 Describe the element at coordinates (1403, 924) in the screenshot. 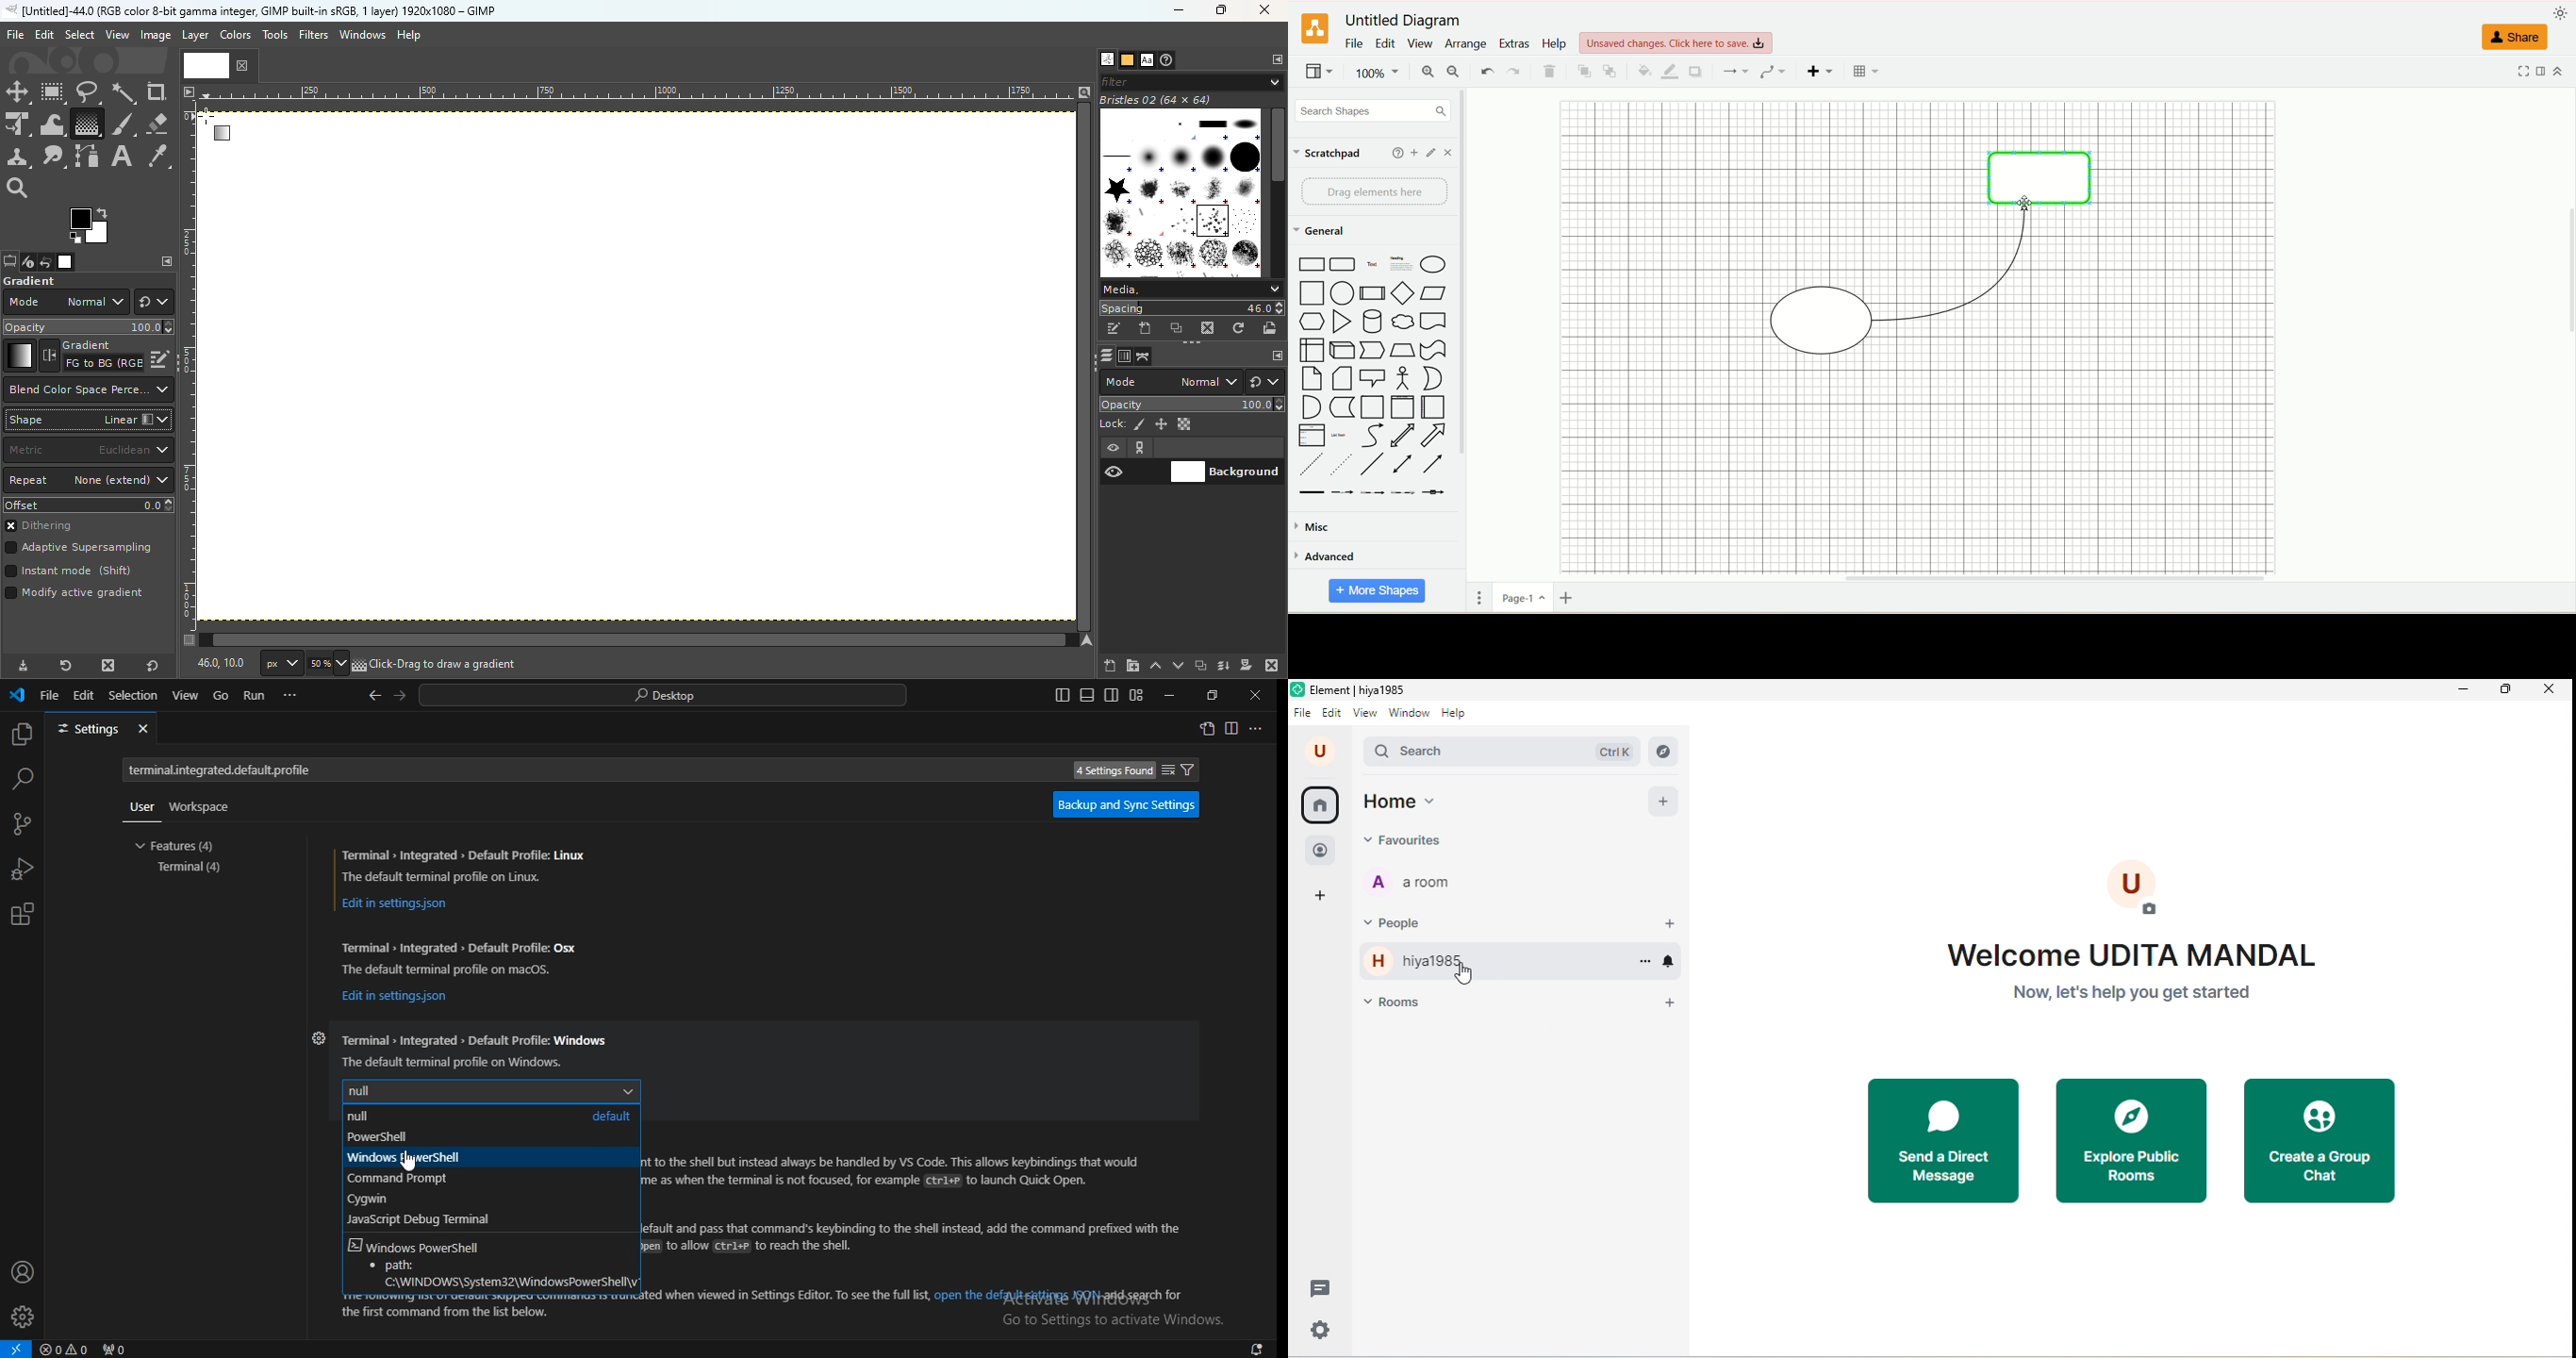

I see `People` at that location.